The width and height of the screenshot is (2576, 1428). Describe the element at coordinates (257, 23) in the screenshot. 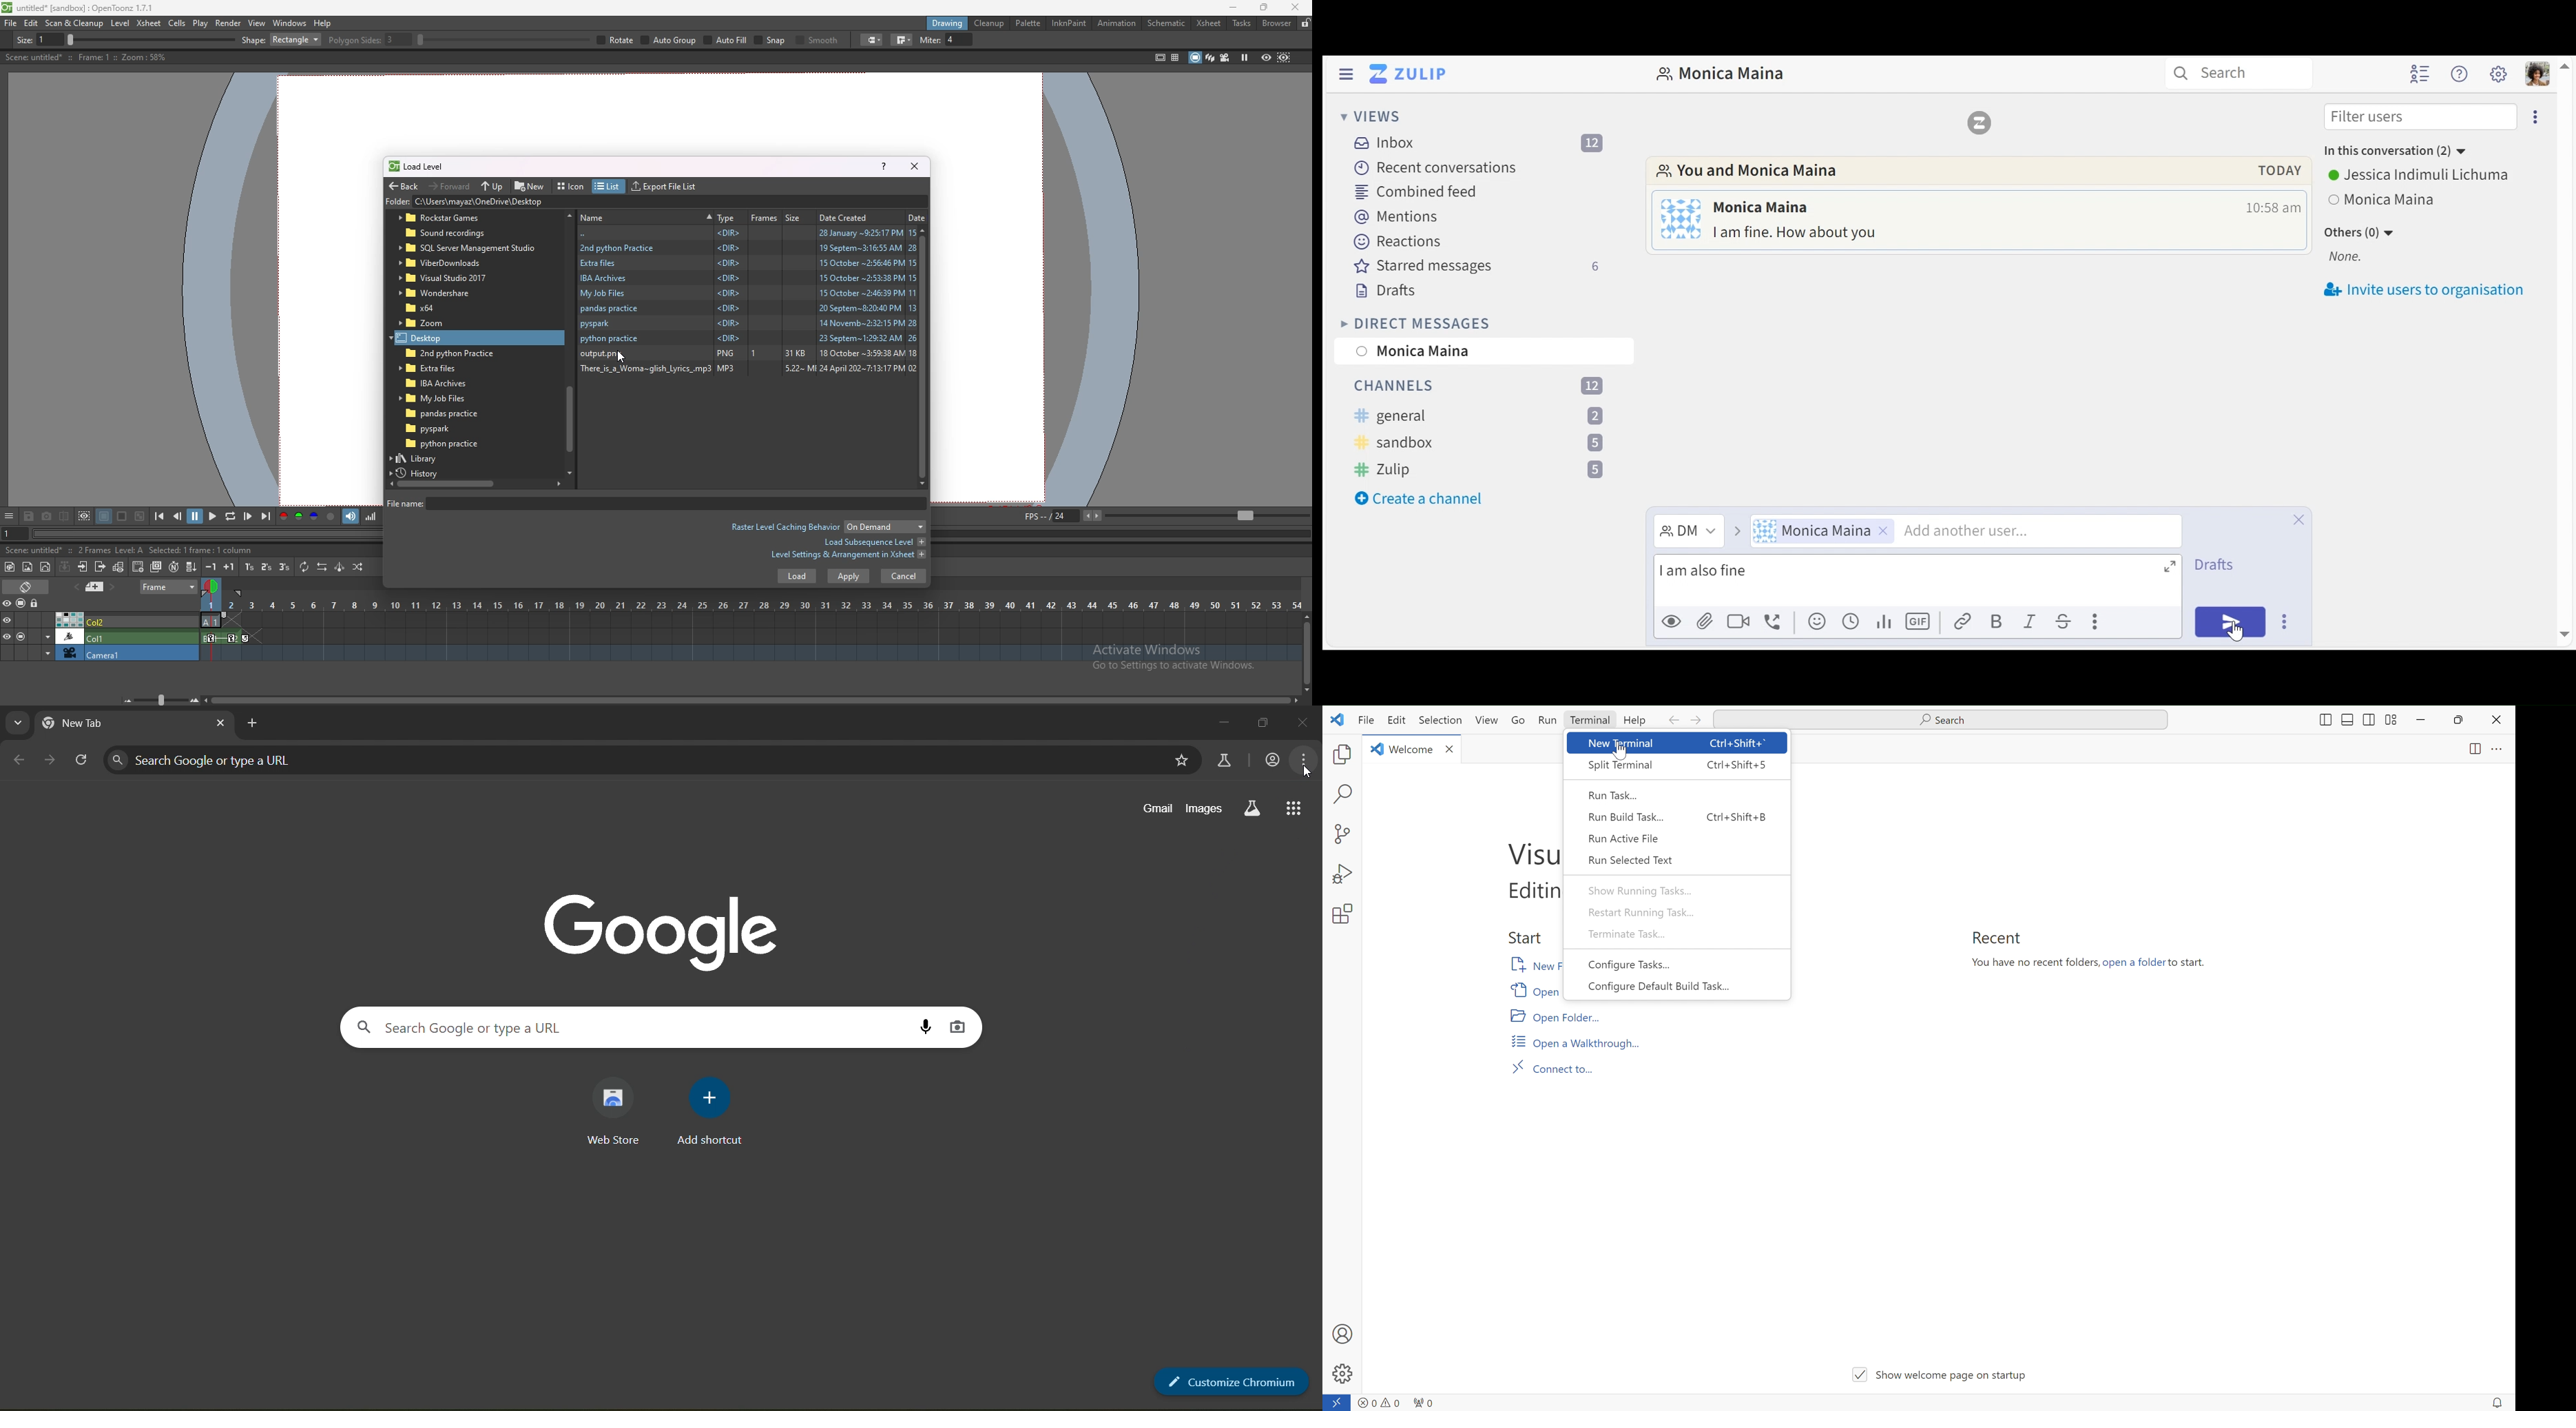

I see `view` at that location.